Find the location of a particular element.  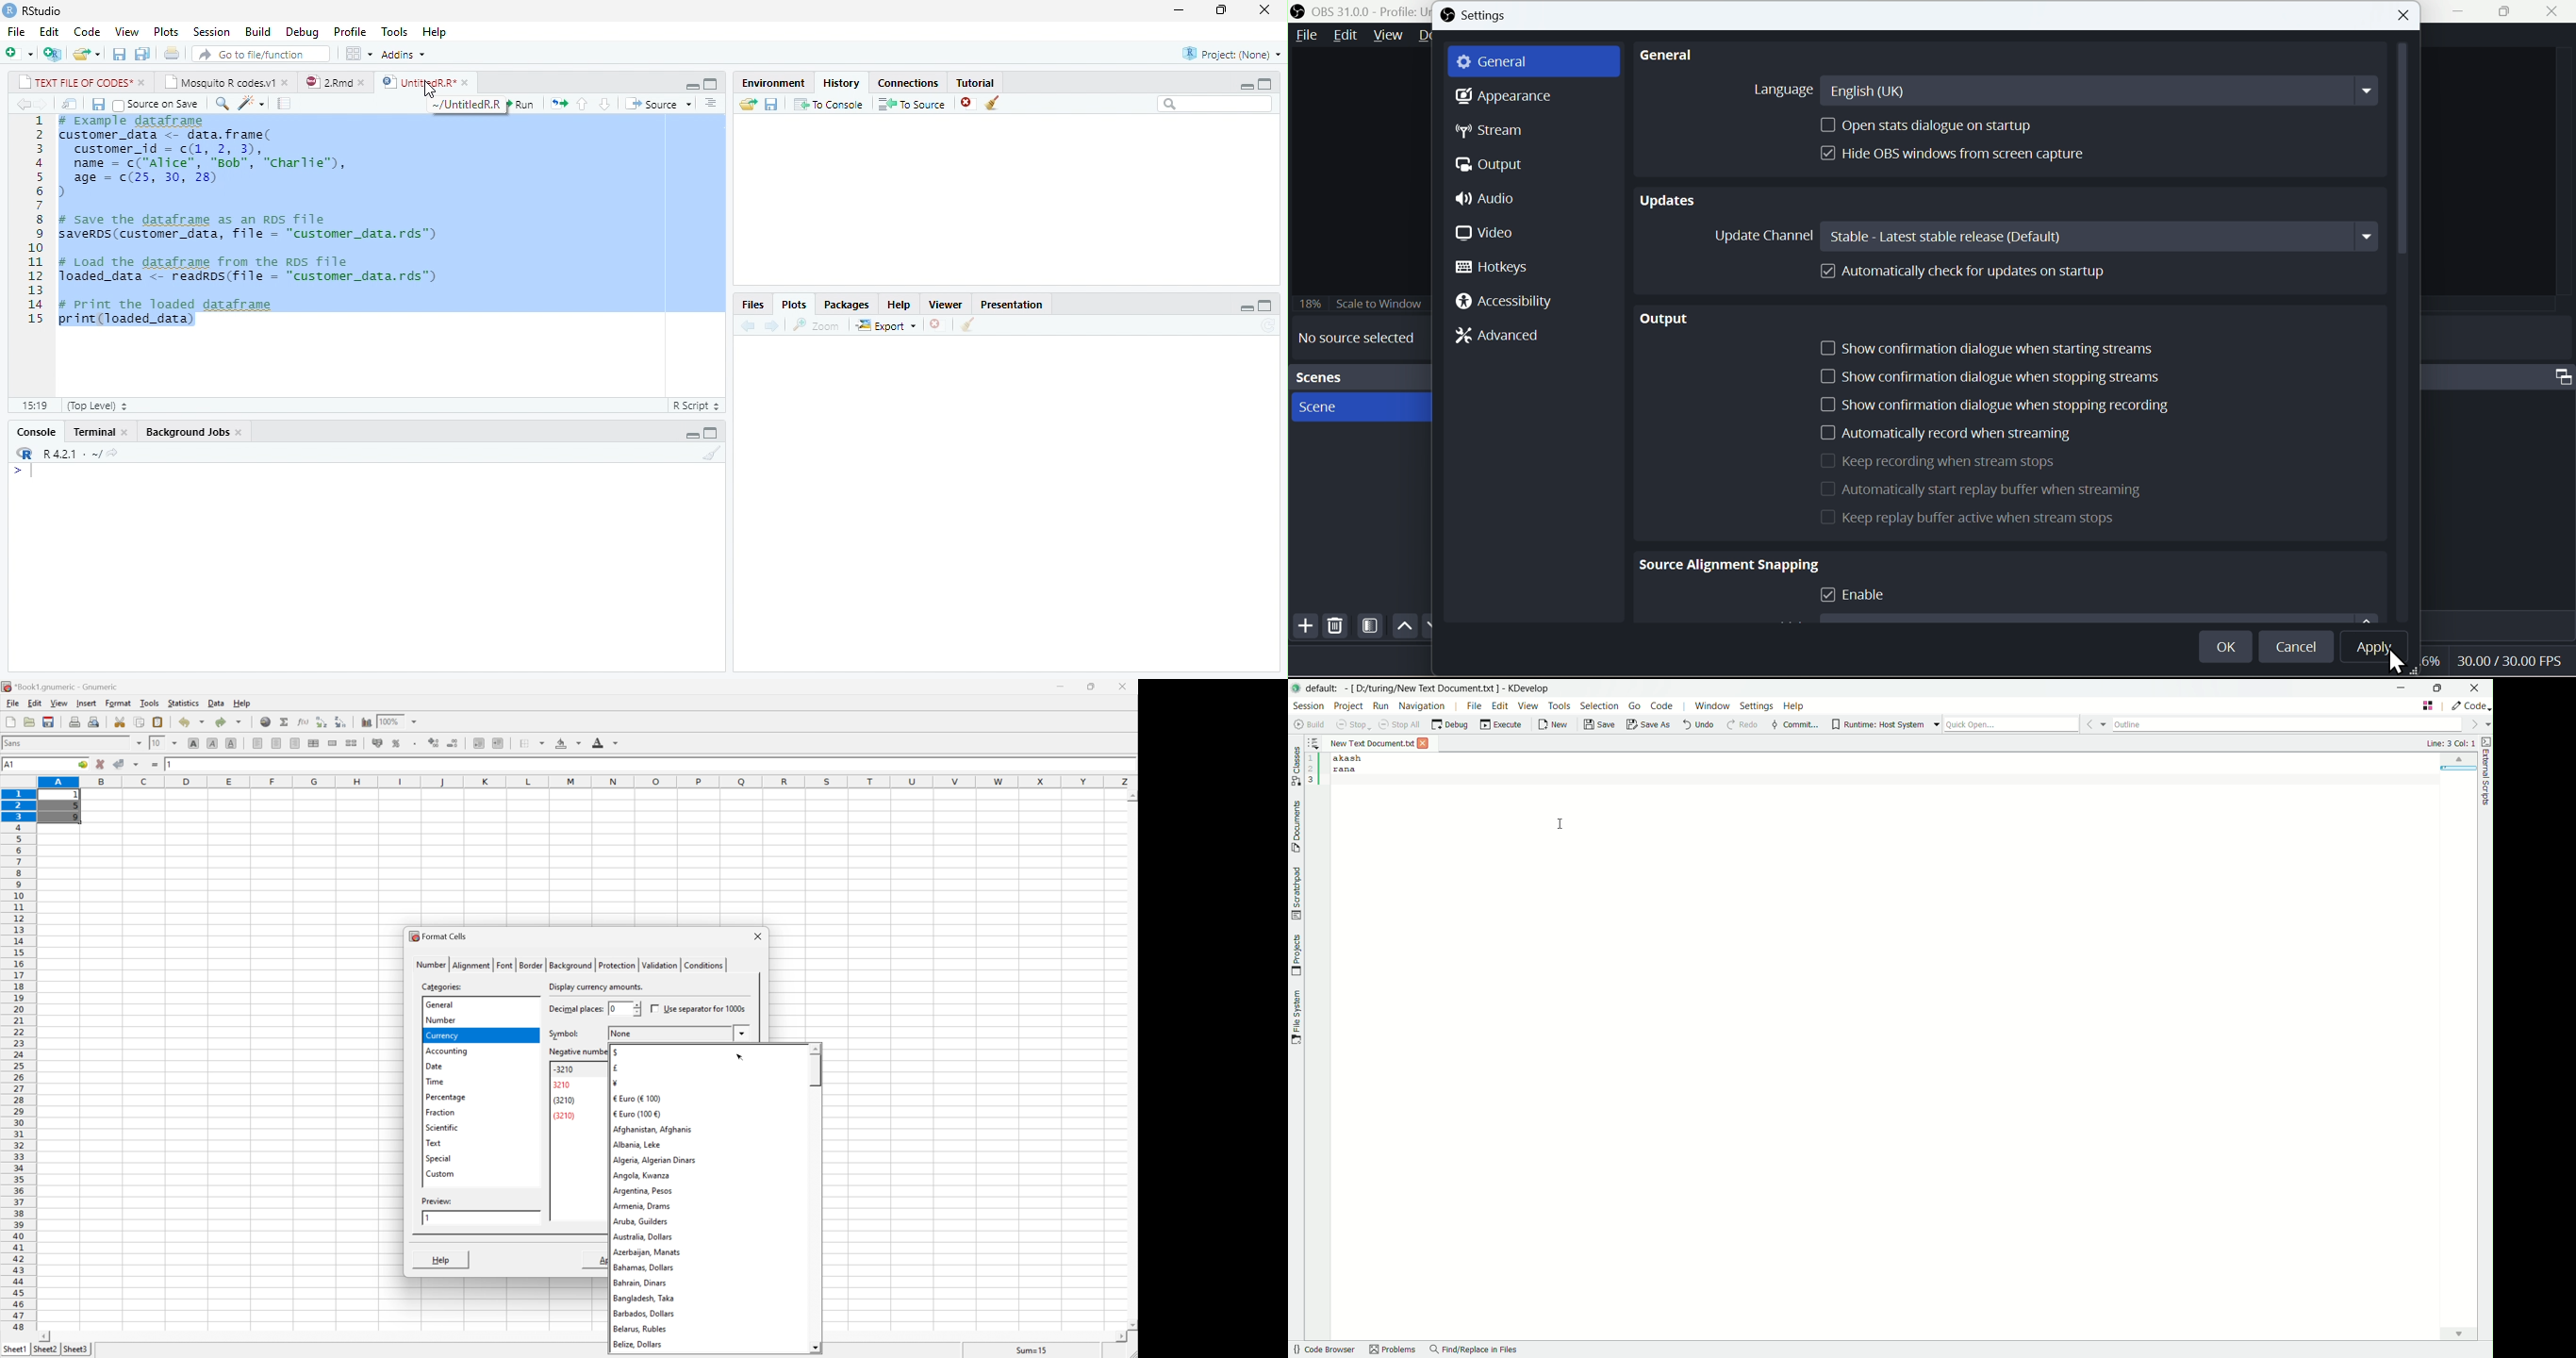

clear is located at coordinates (993, 103).